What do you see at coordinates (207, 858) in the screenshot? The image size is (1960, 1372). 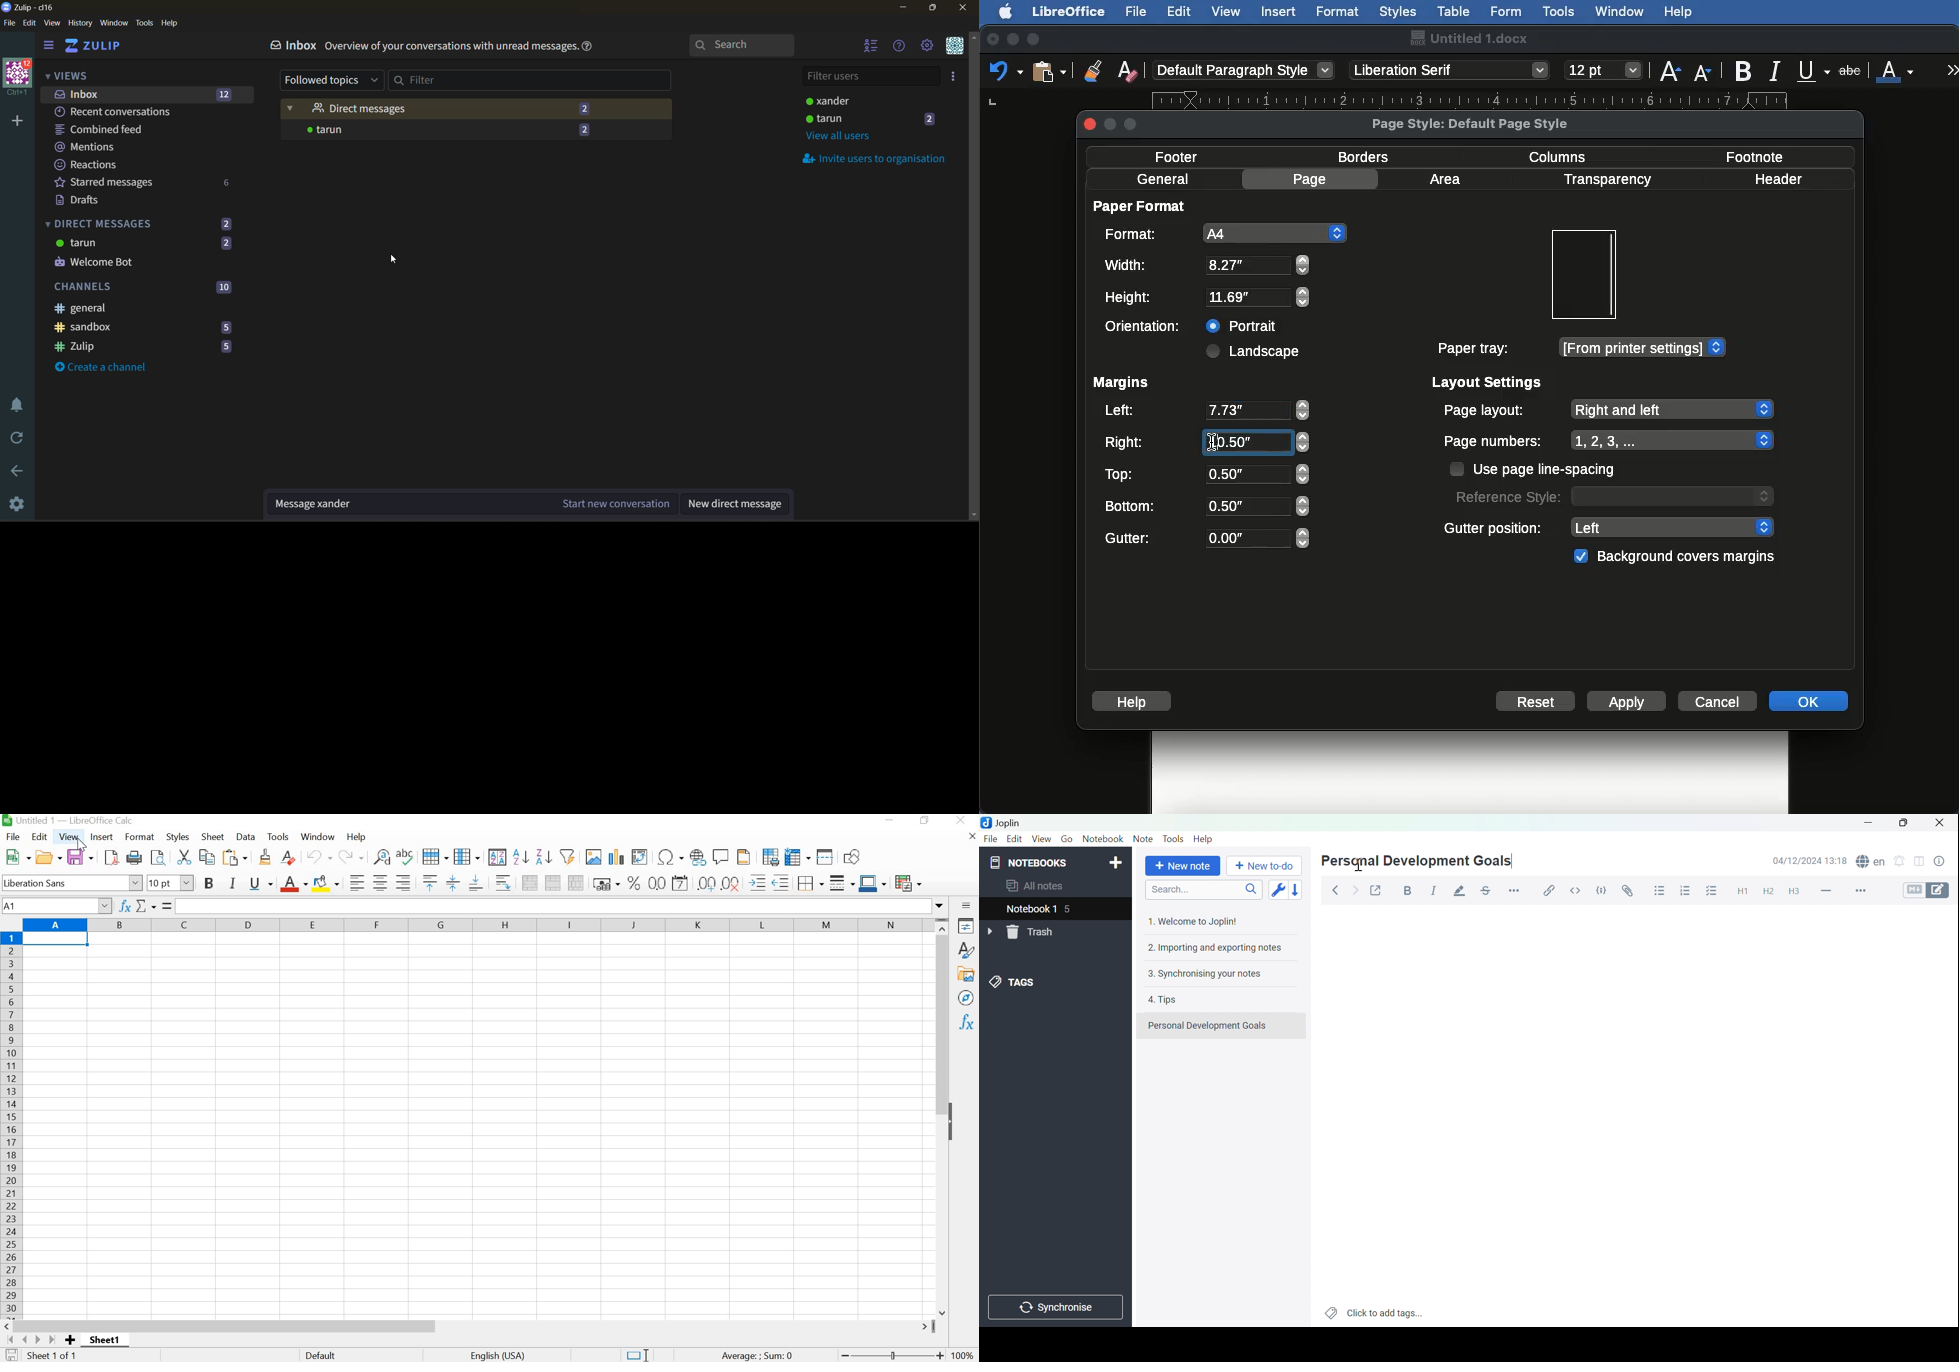 I see `COPY` at bounding box center [207, 858].